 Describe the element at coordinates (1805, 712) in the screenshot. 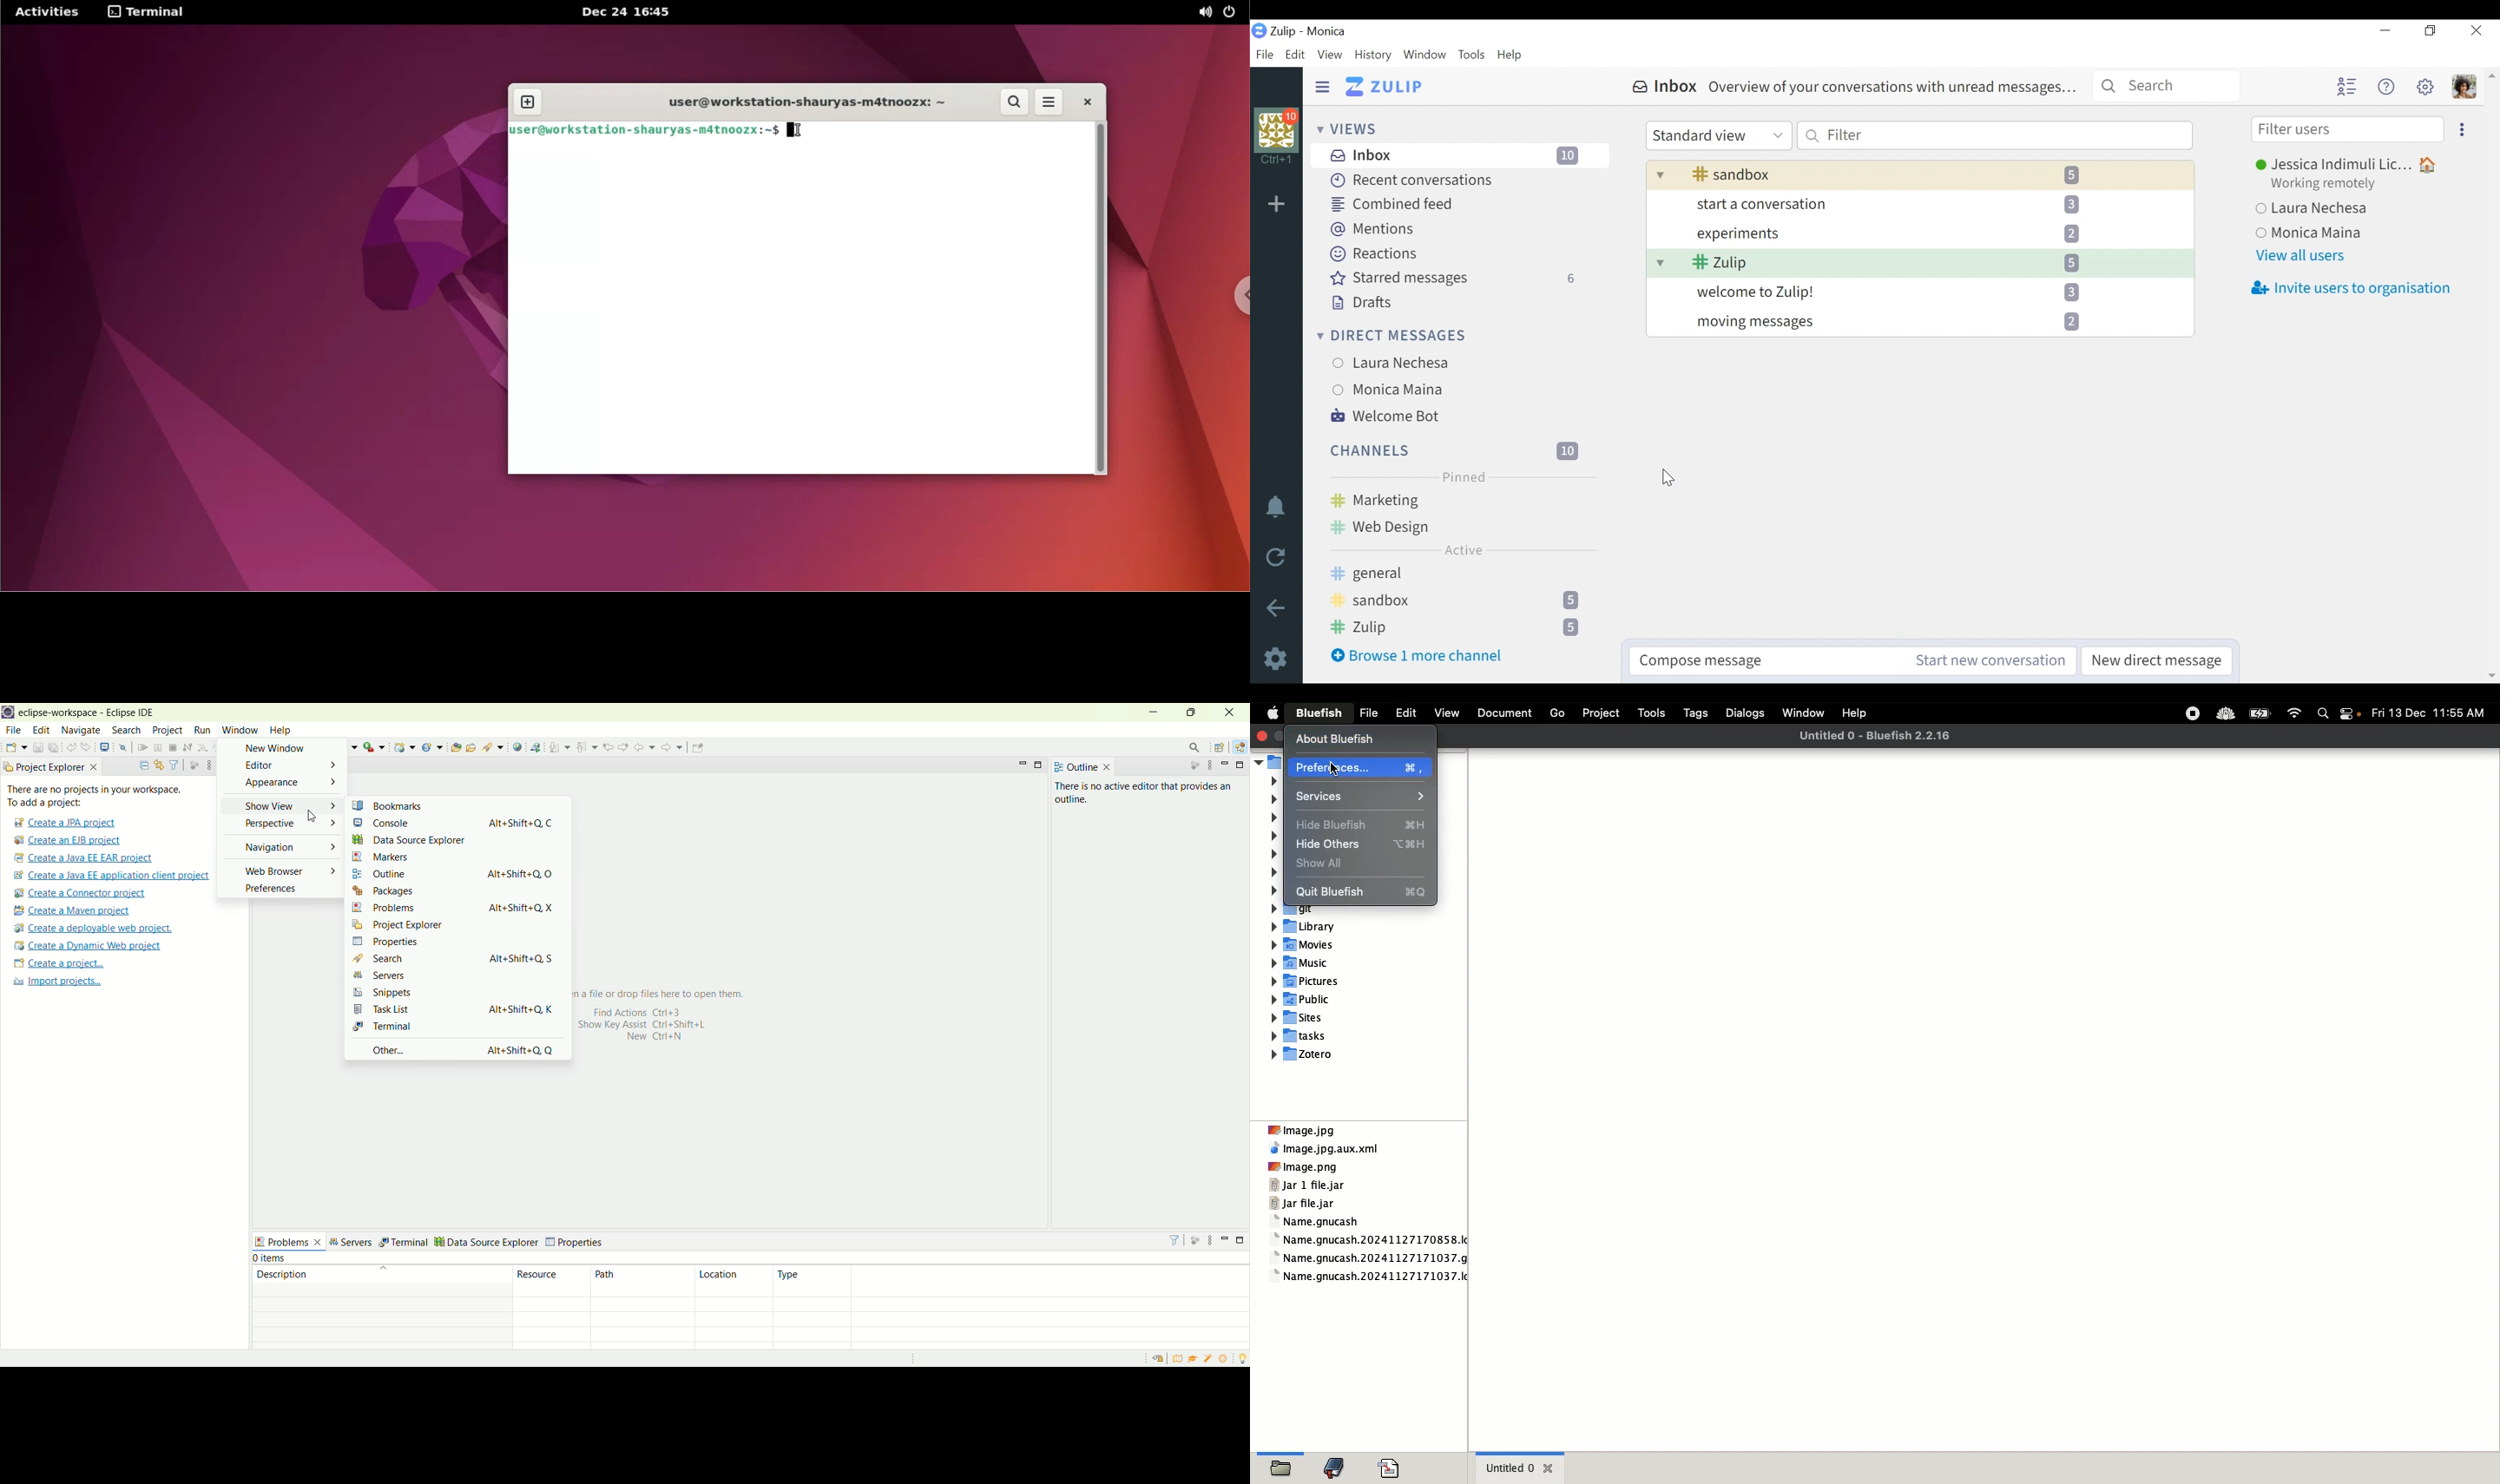

I see `windows` at that location.